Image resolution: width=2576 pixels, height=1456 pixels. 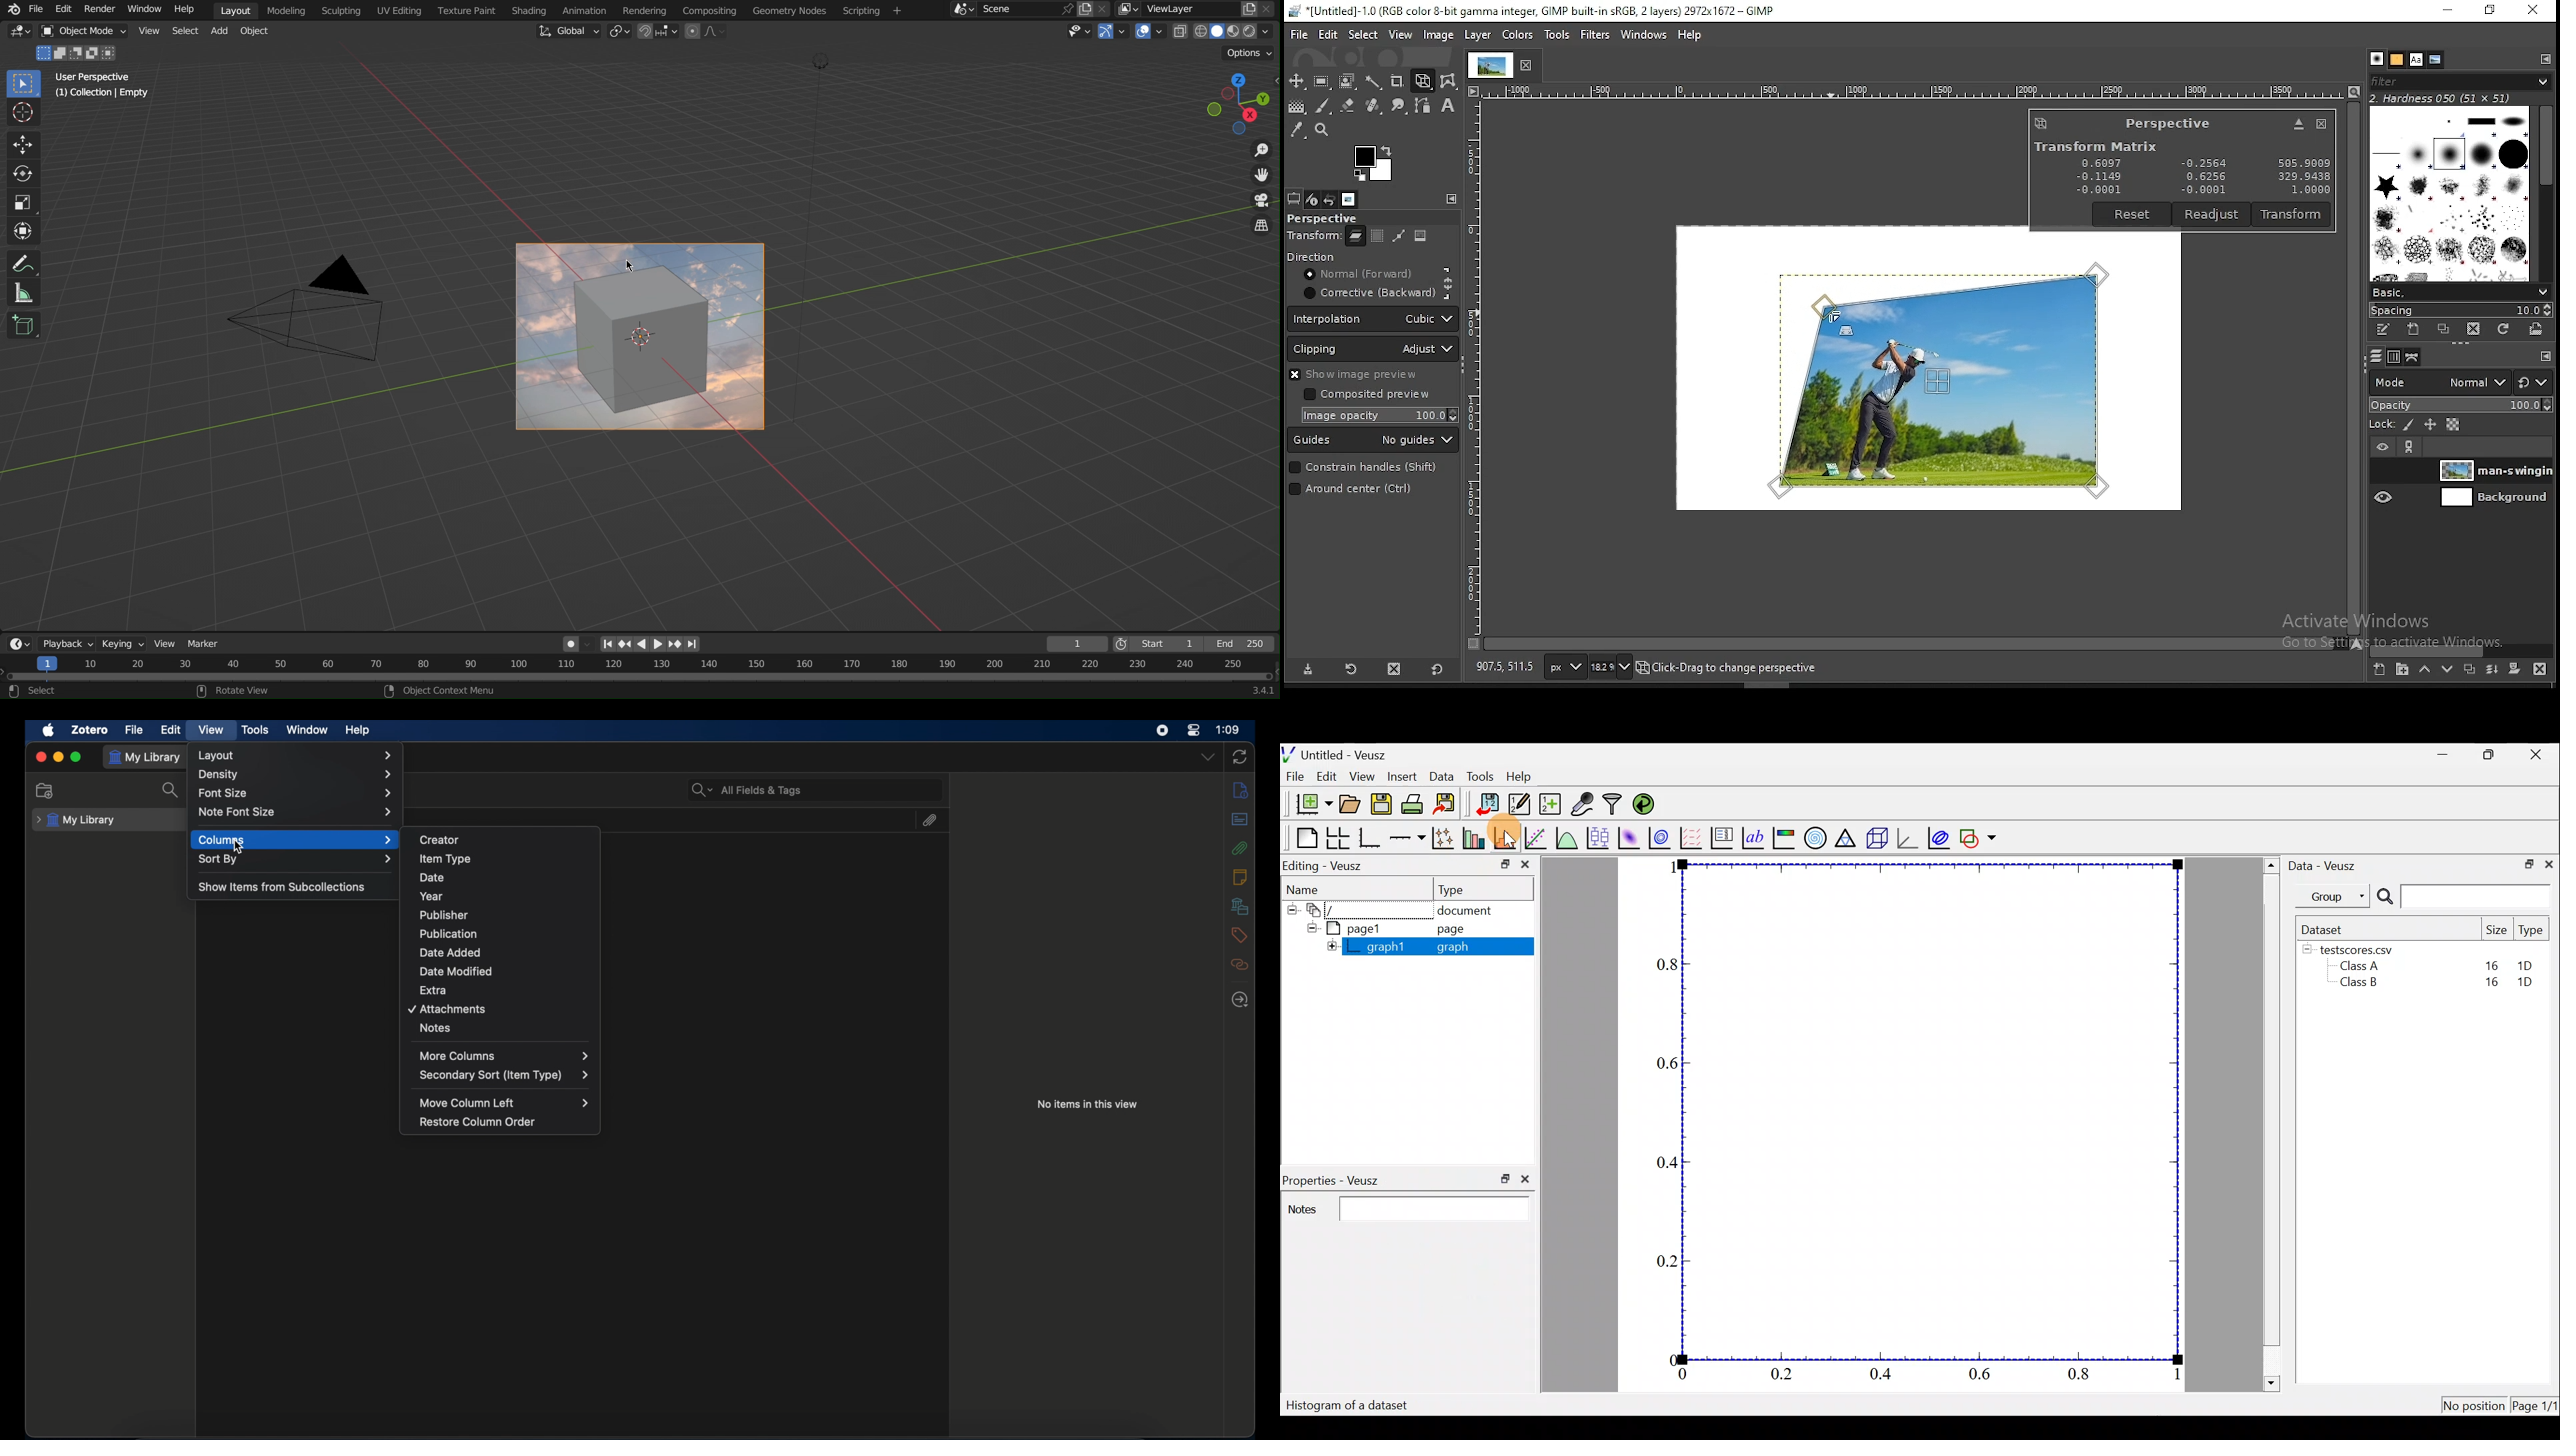 I want to click on fuzzy select tool, so click(x=1375, y=83).